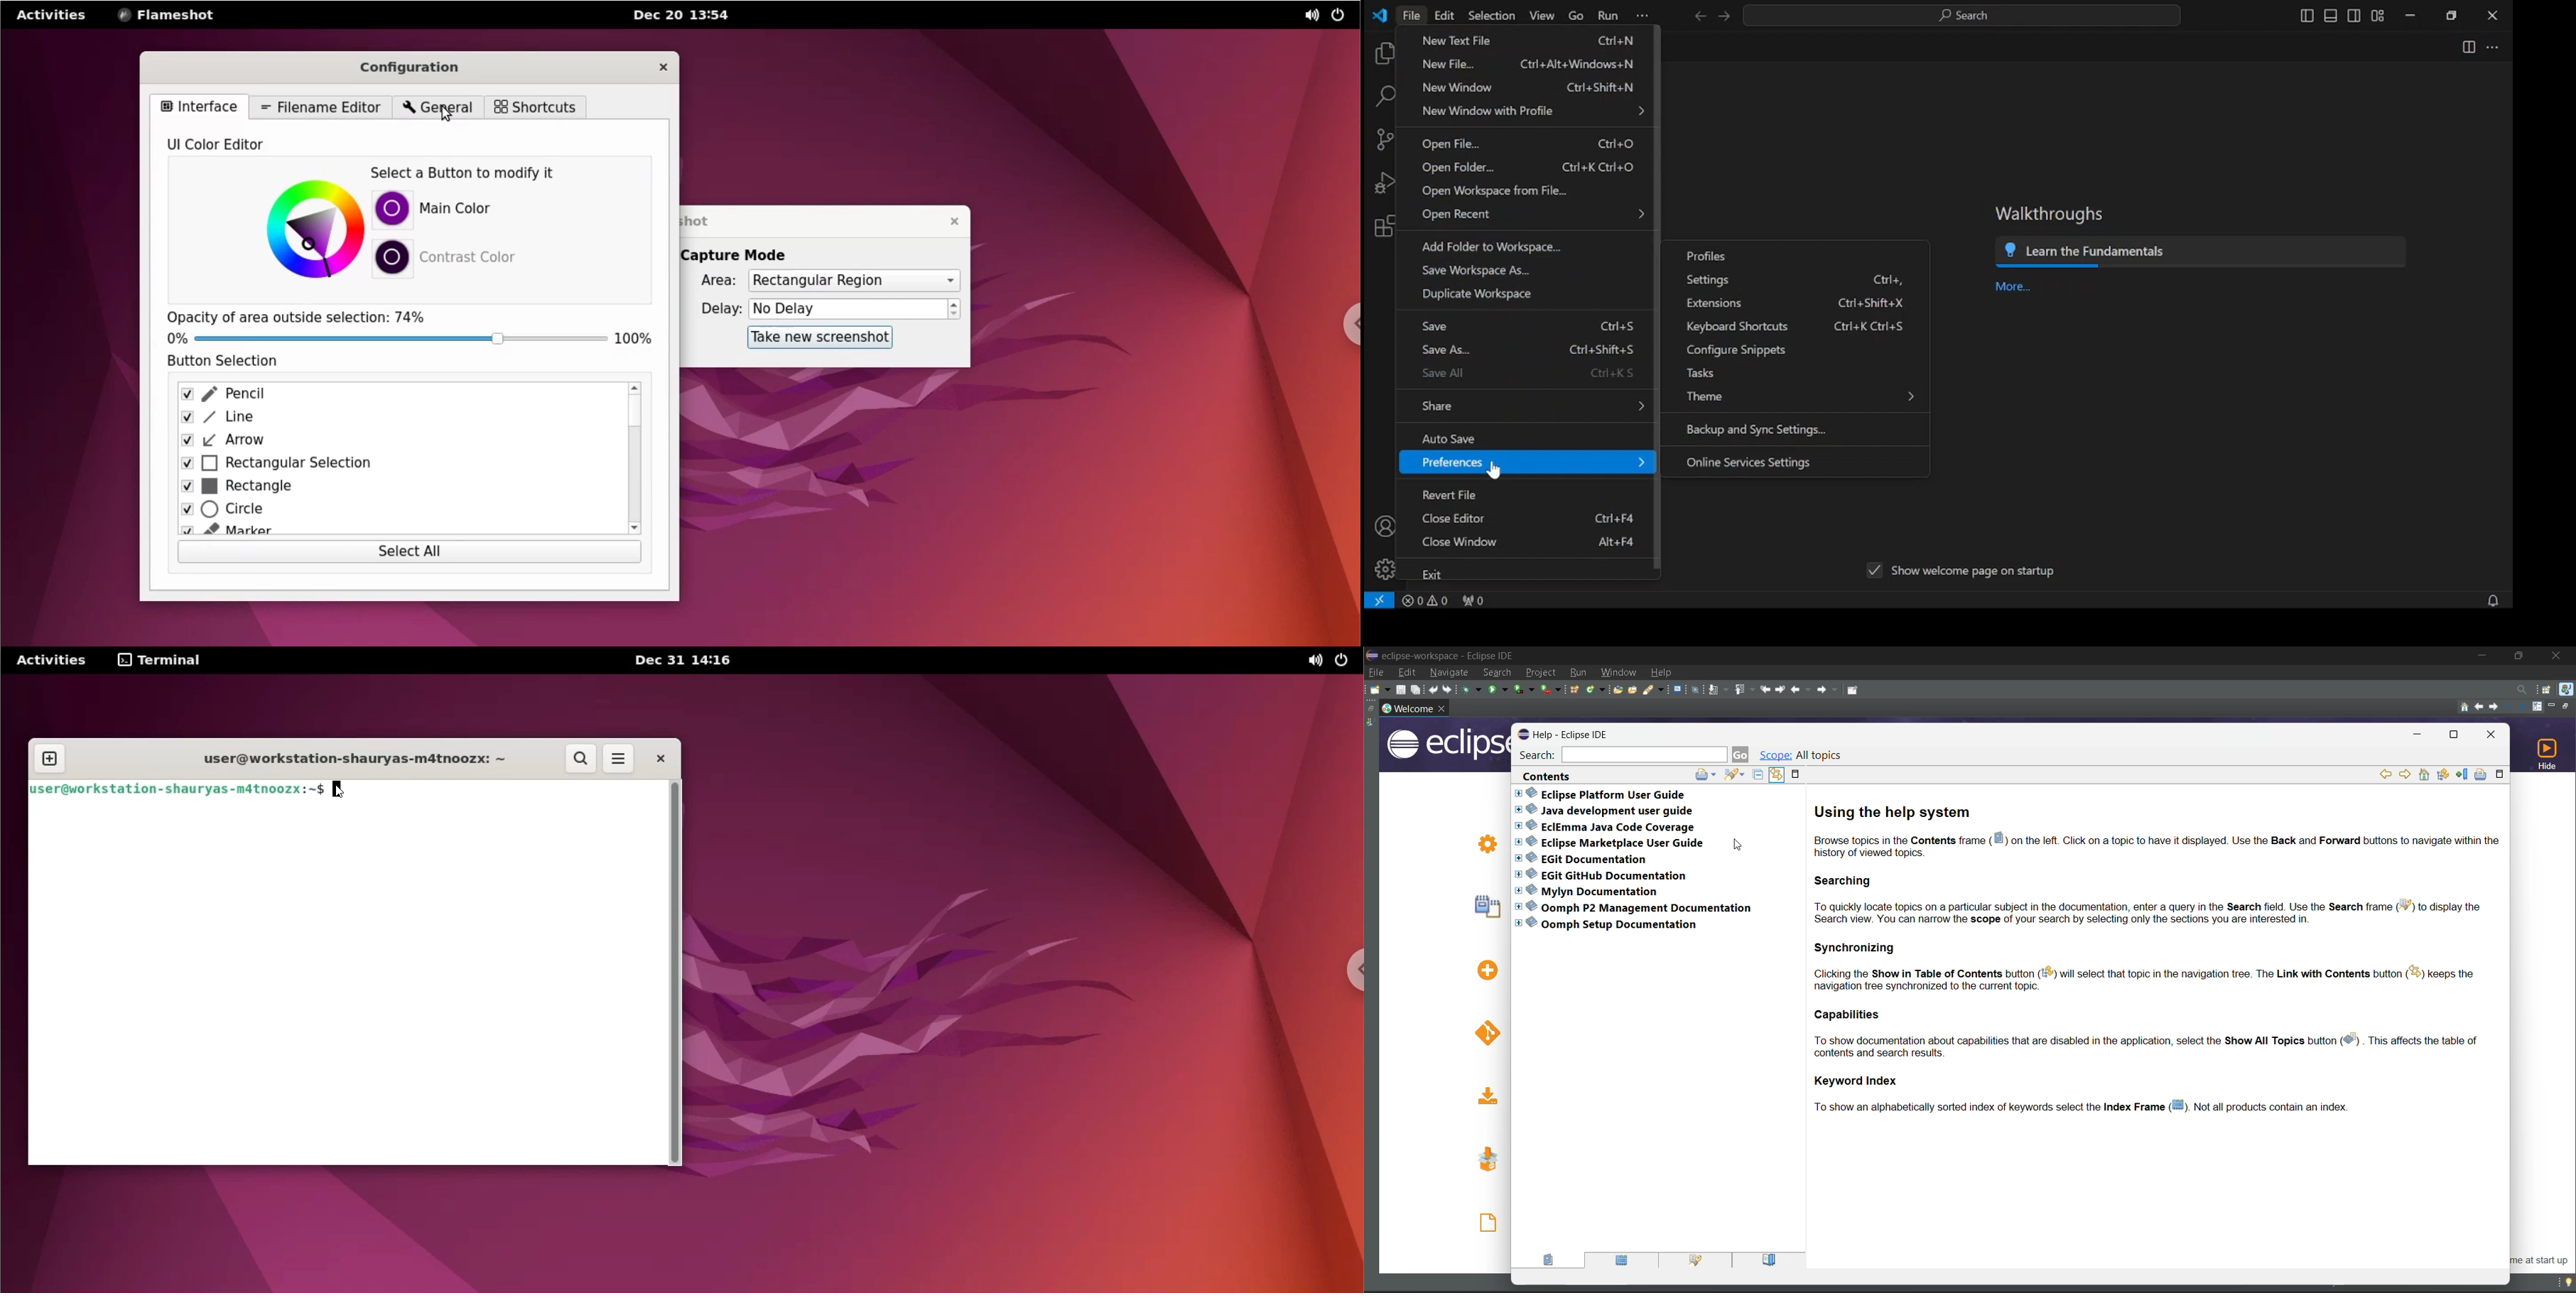 Image resolution: width=2576 pixels, height=1316 pixels. Describe the element at coordinates (1450, 144) in the screenshot. I see `open file` at that location.